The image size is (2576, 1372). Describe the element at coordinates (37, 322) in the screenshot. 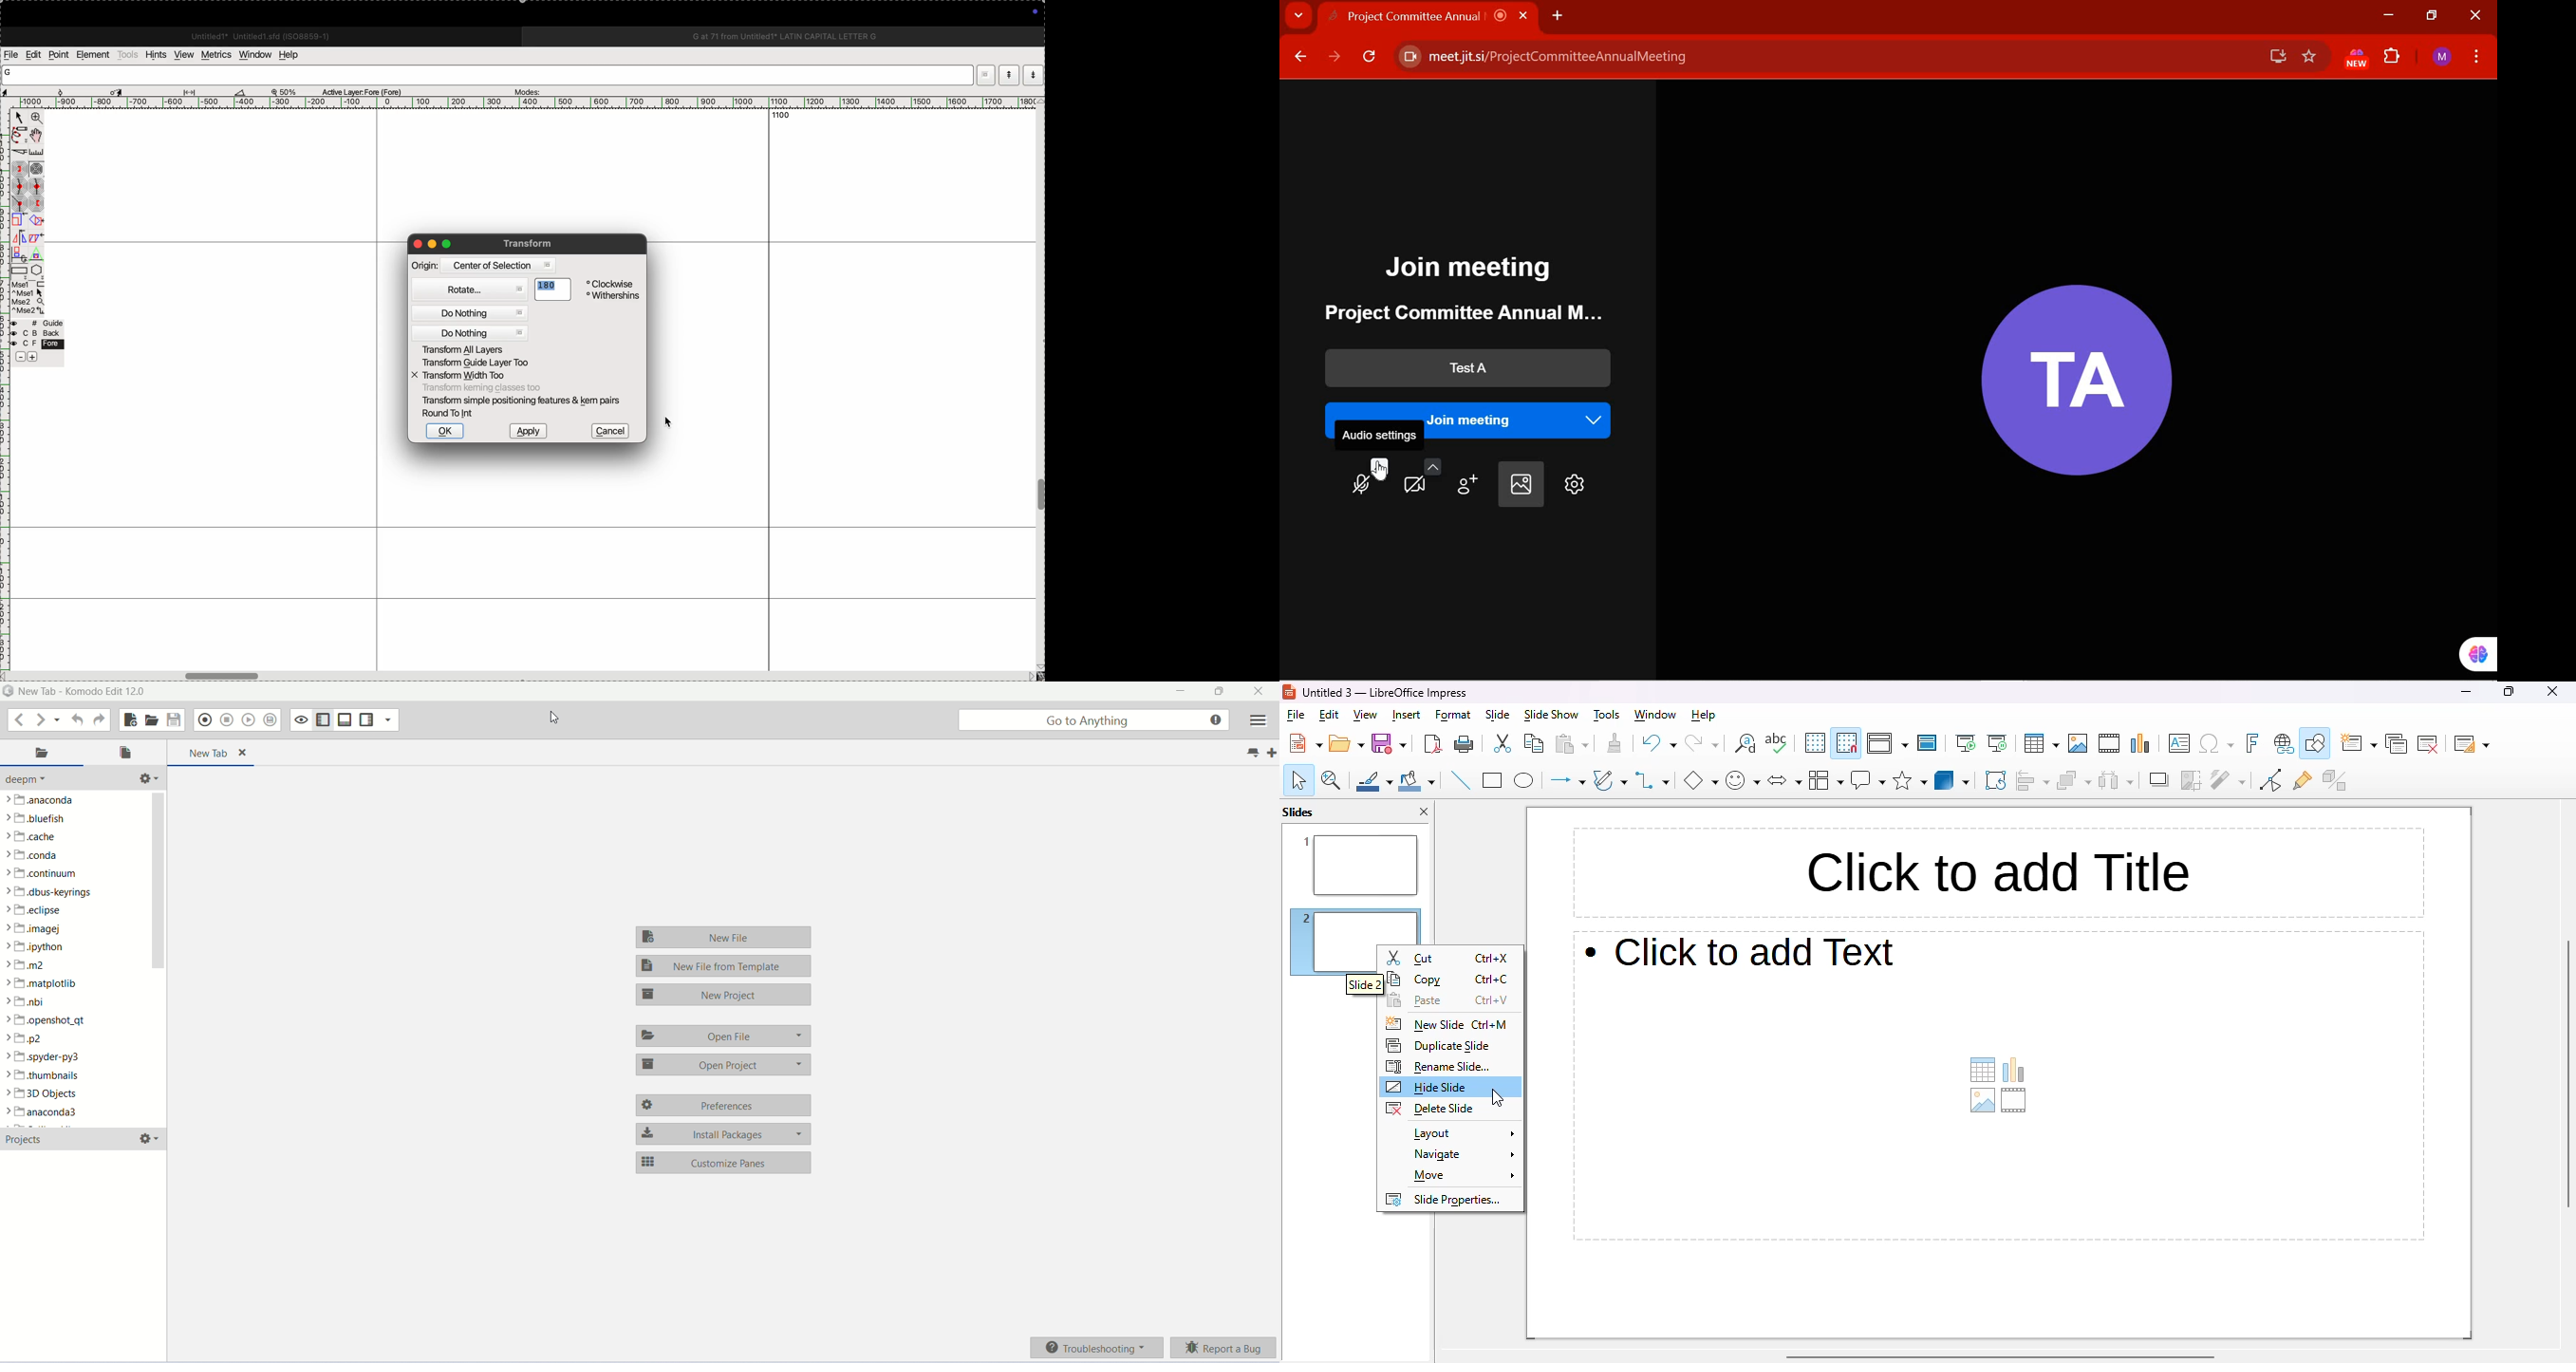

I see `guide layer` at that location.